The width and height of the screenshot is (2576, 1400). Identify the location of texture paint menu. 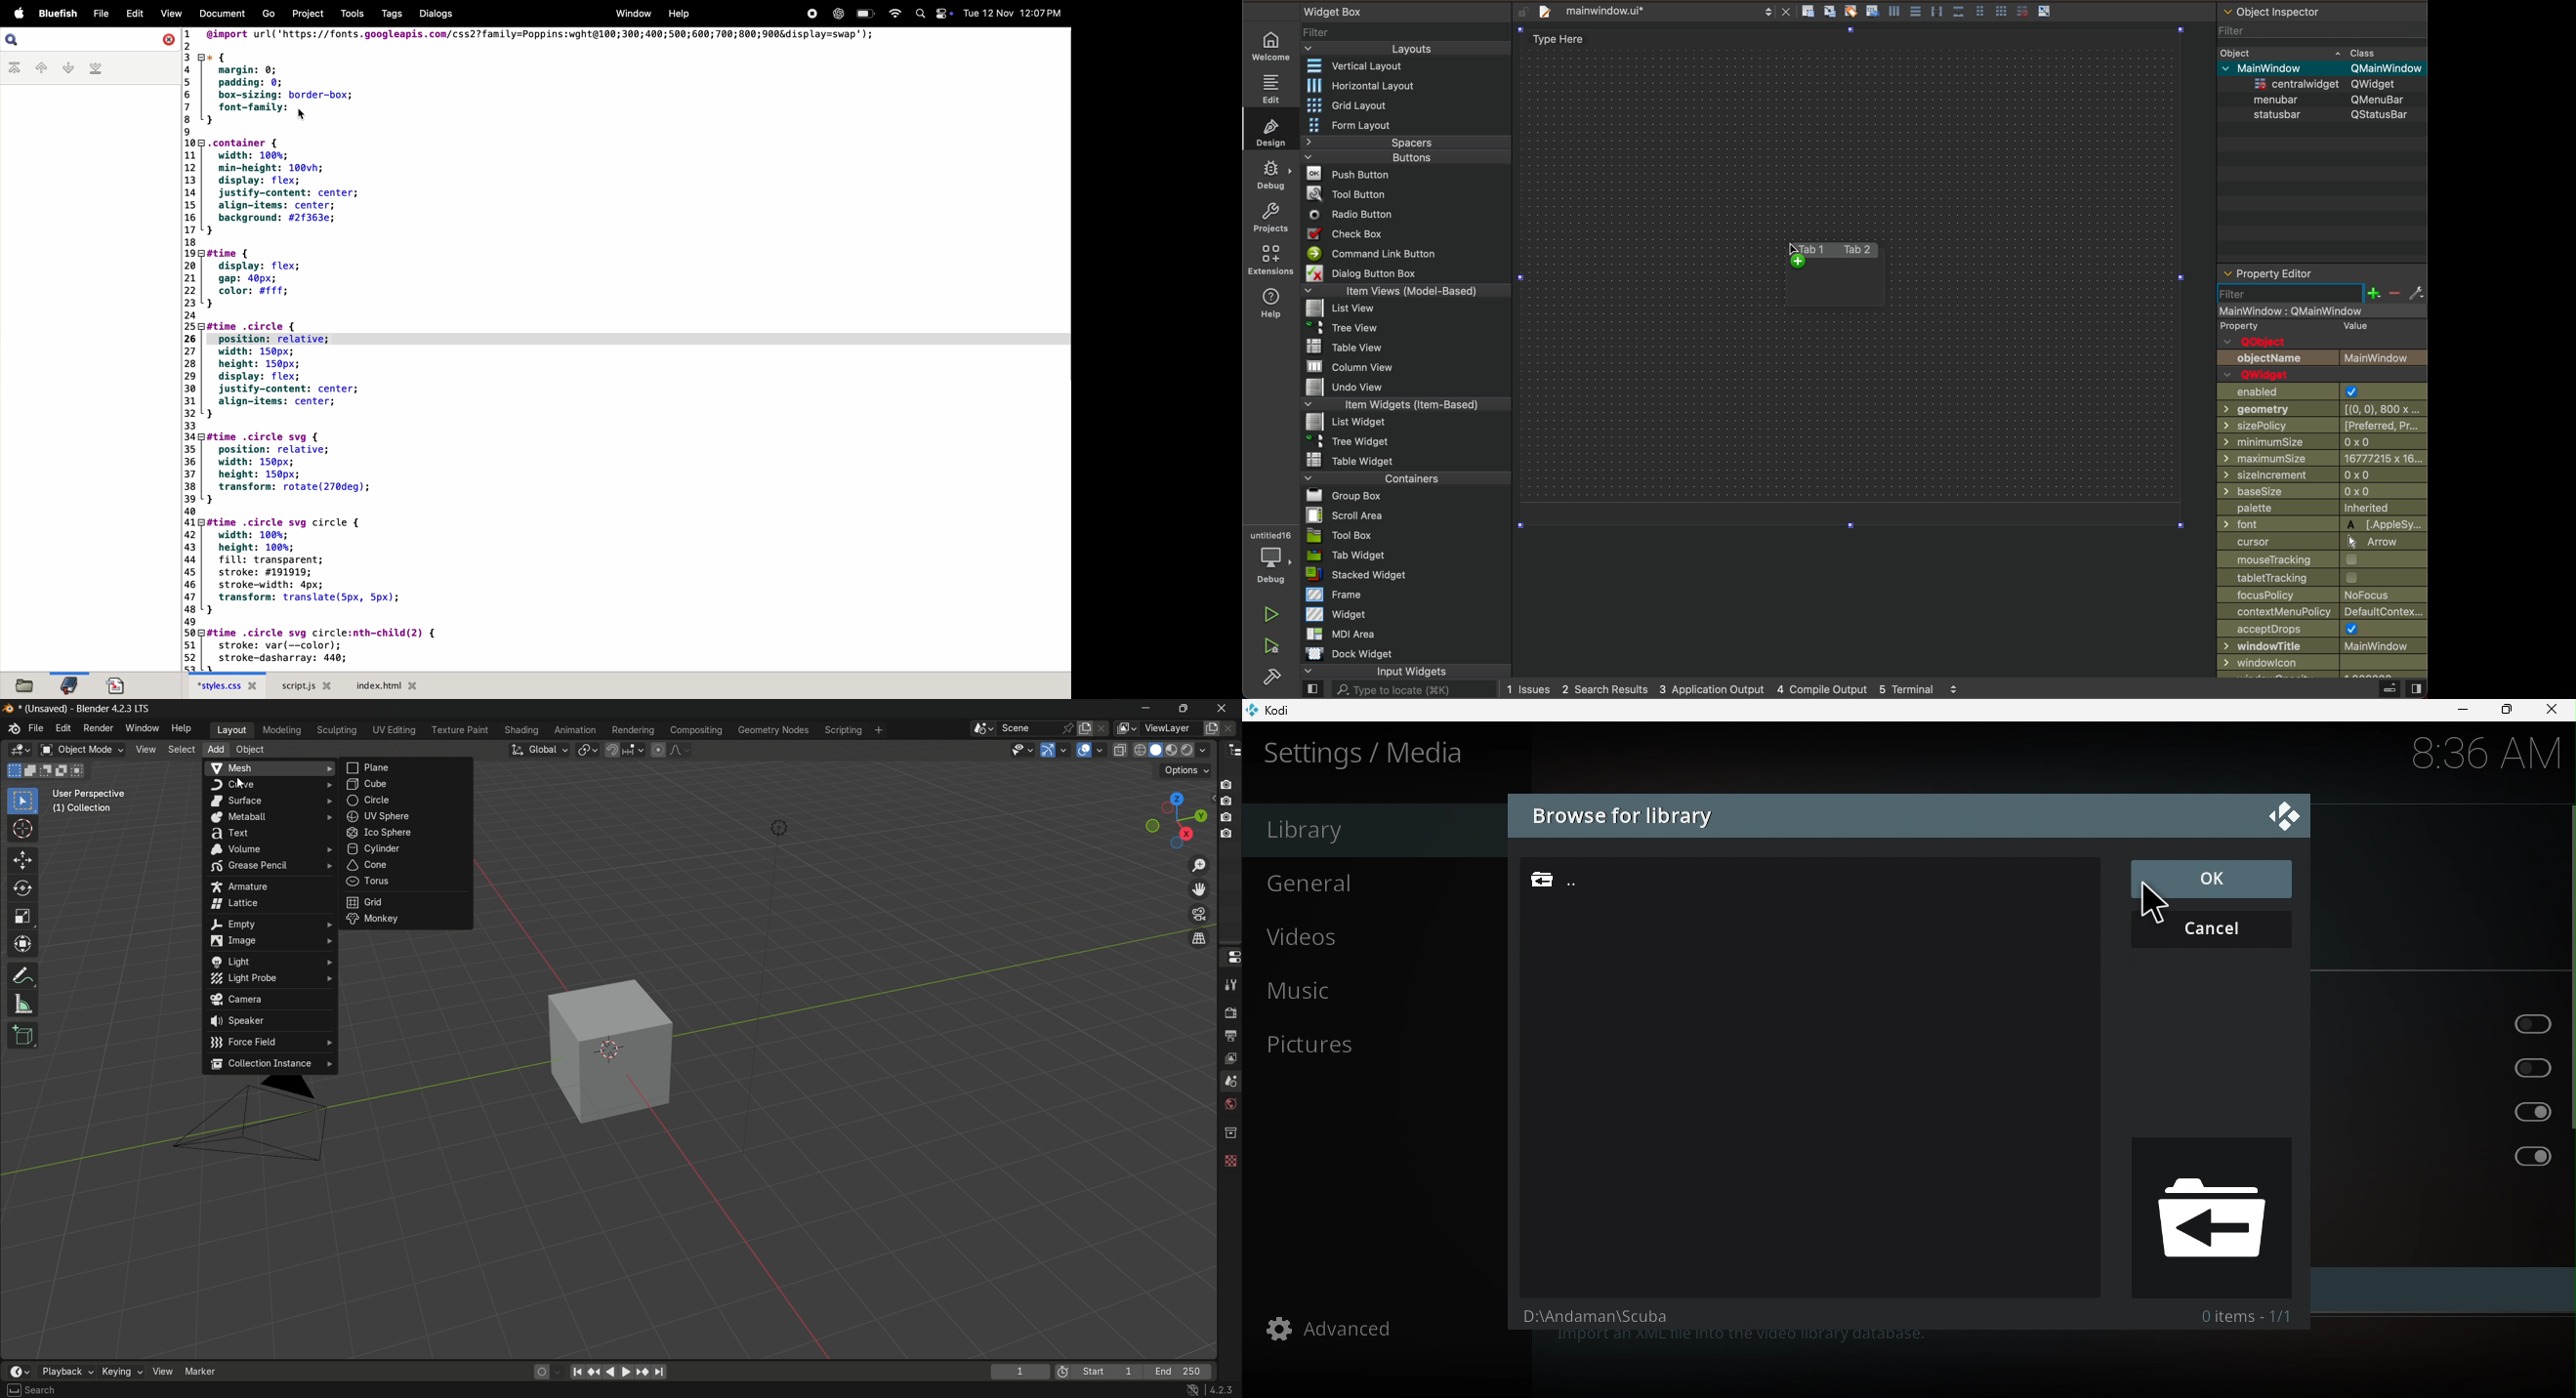
(461, 730).